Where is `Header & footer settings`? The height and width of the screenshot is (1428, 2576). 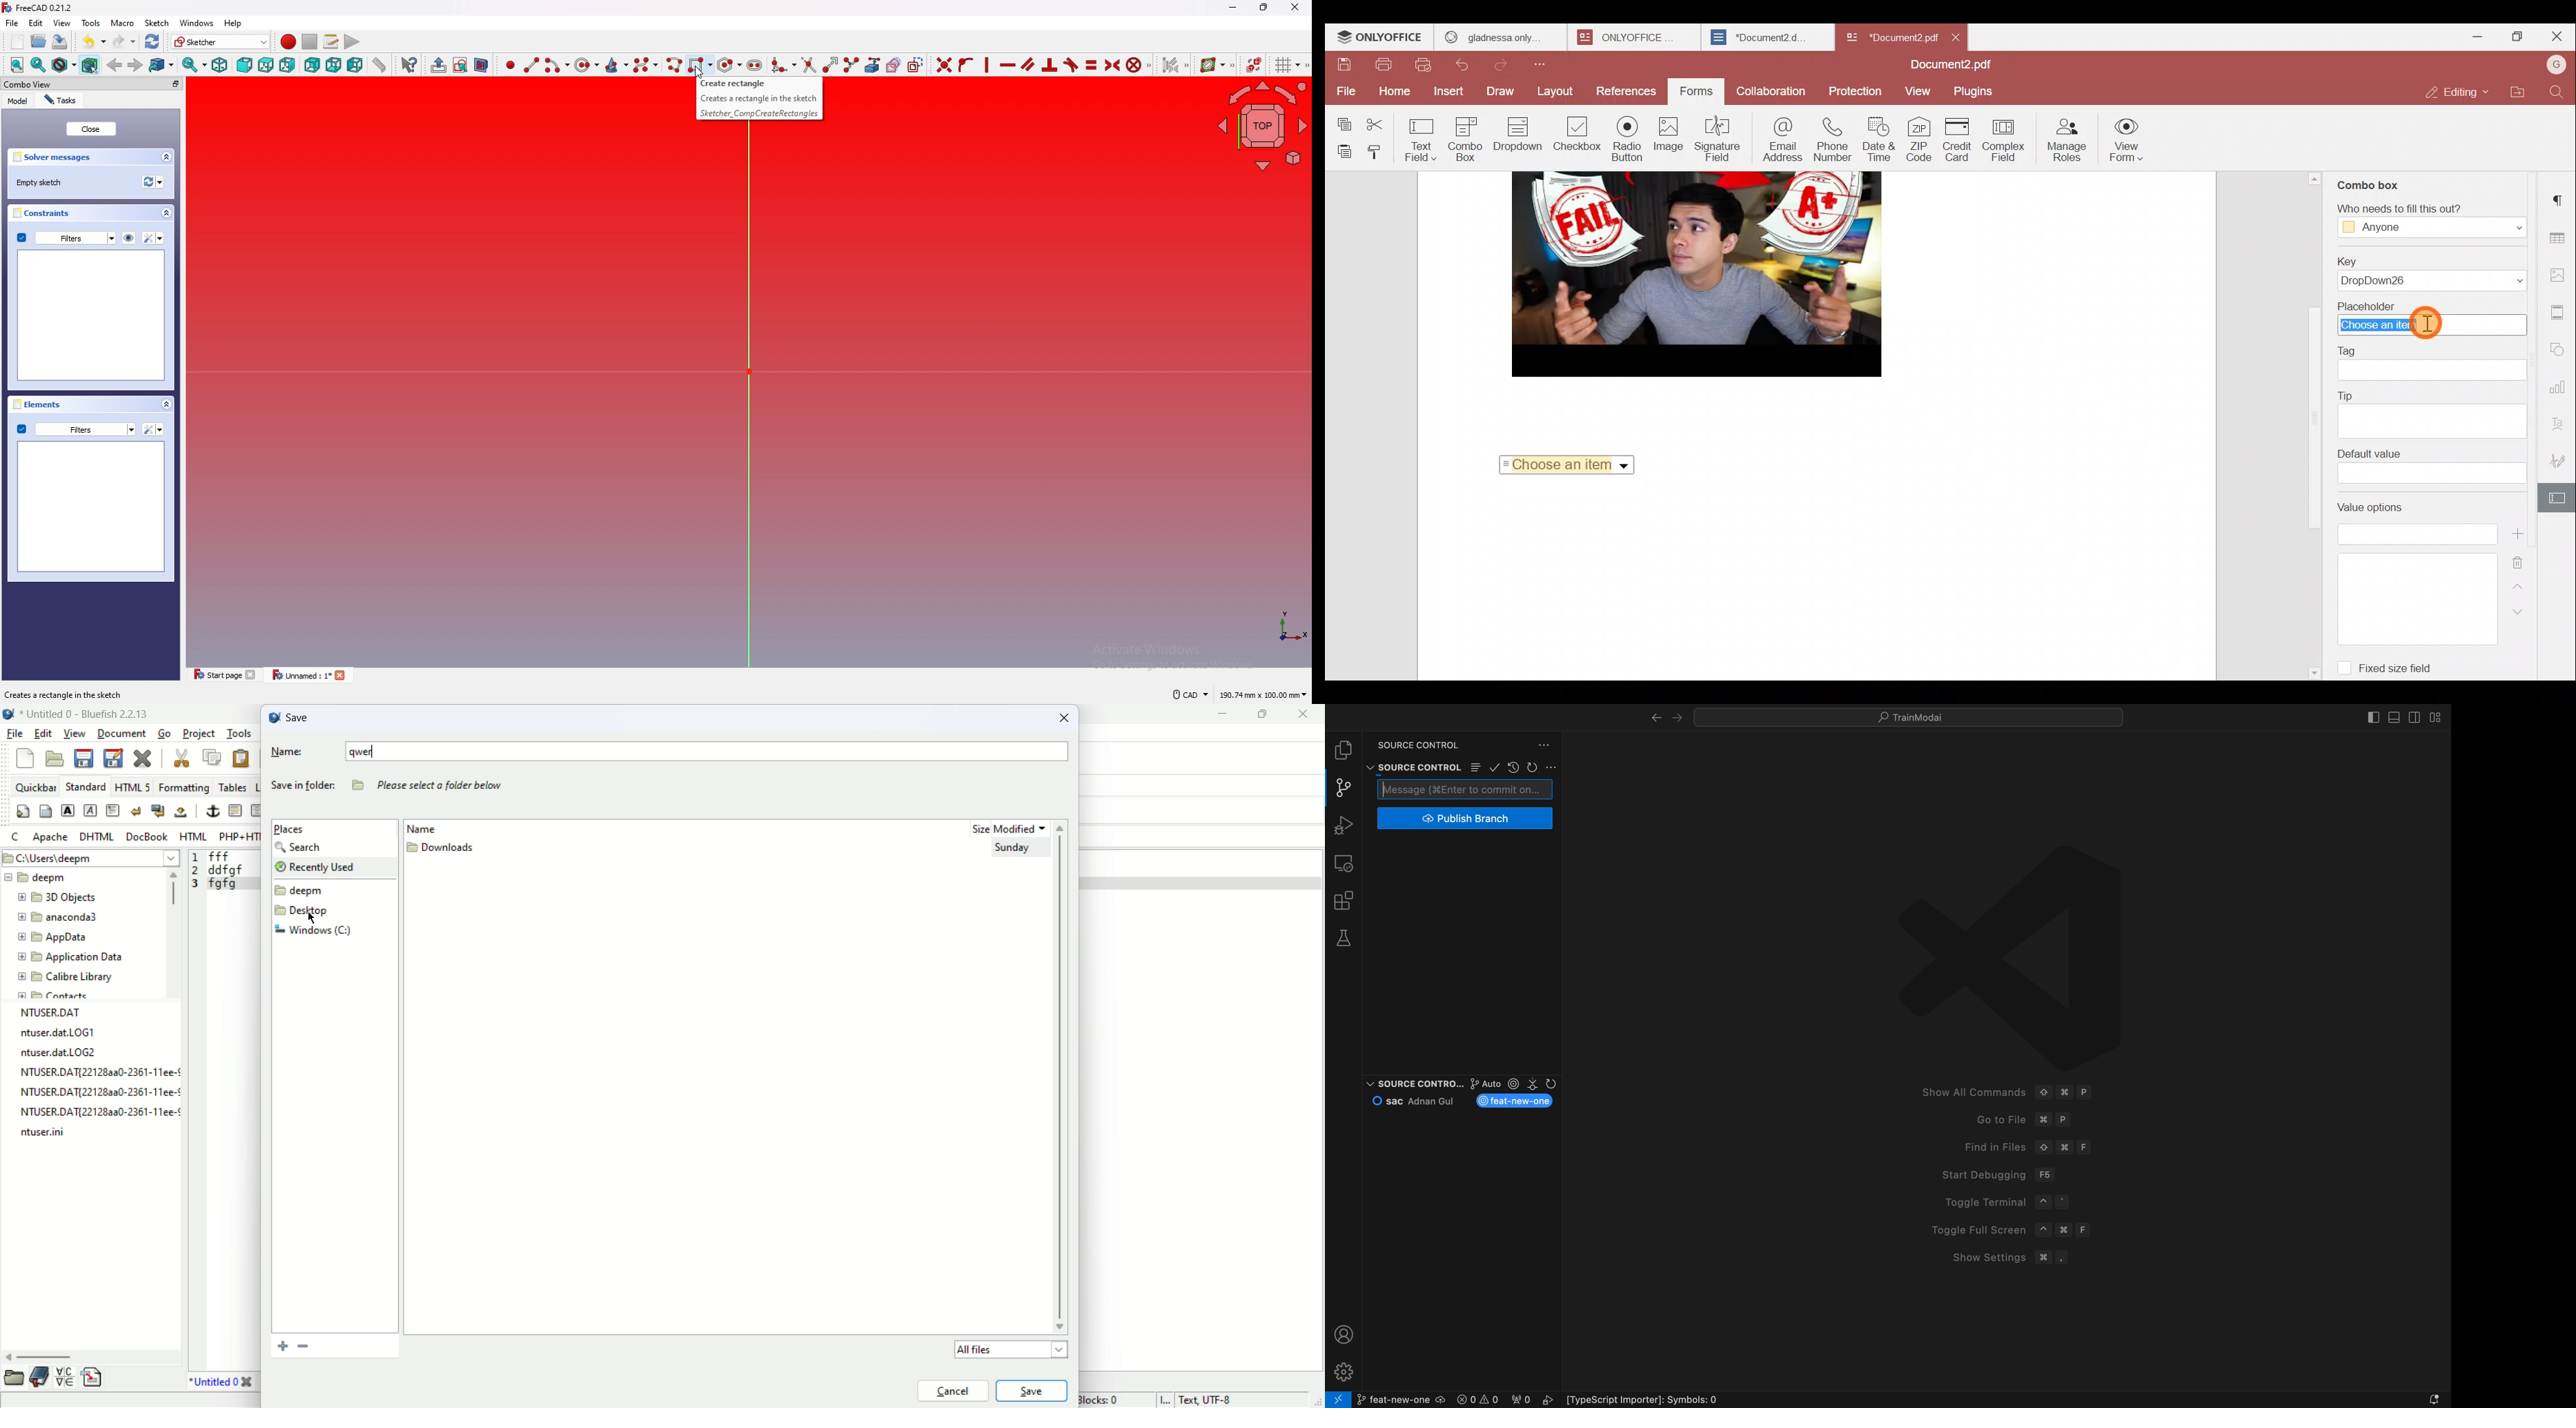 Header & footer settings is located at coordinates (2559, 313).